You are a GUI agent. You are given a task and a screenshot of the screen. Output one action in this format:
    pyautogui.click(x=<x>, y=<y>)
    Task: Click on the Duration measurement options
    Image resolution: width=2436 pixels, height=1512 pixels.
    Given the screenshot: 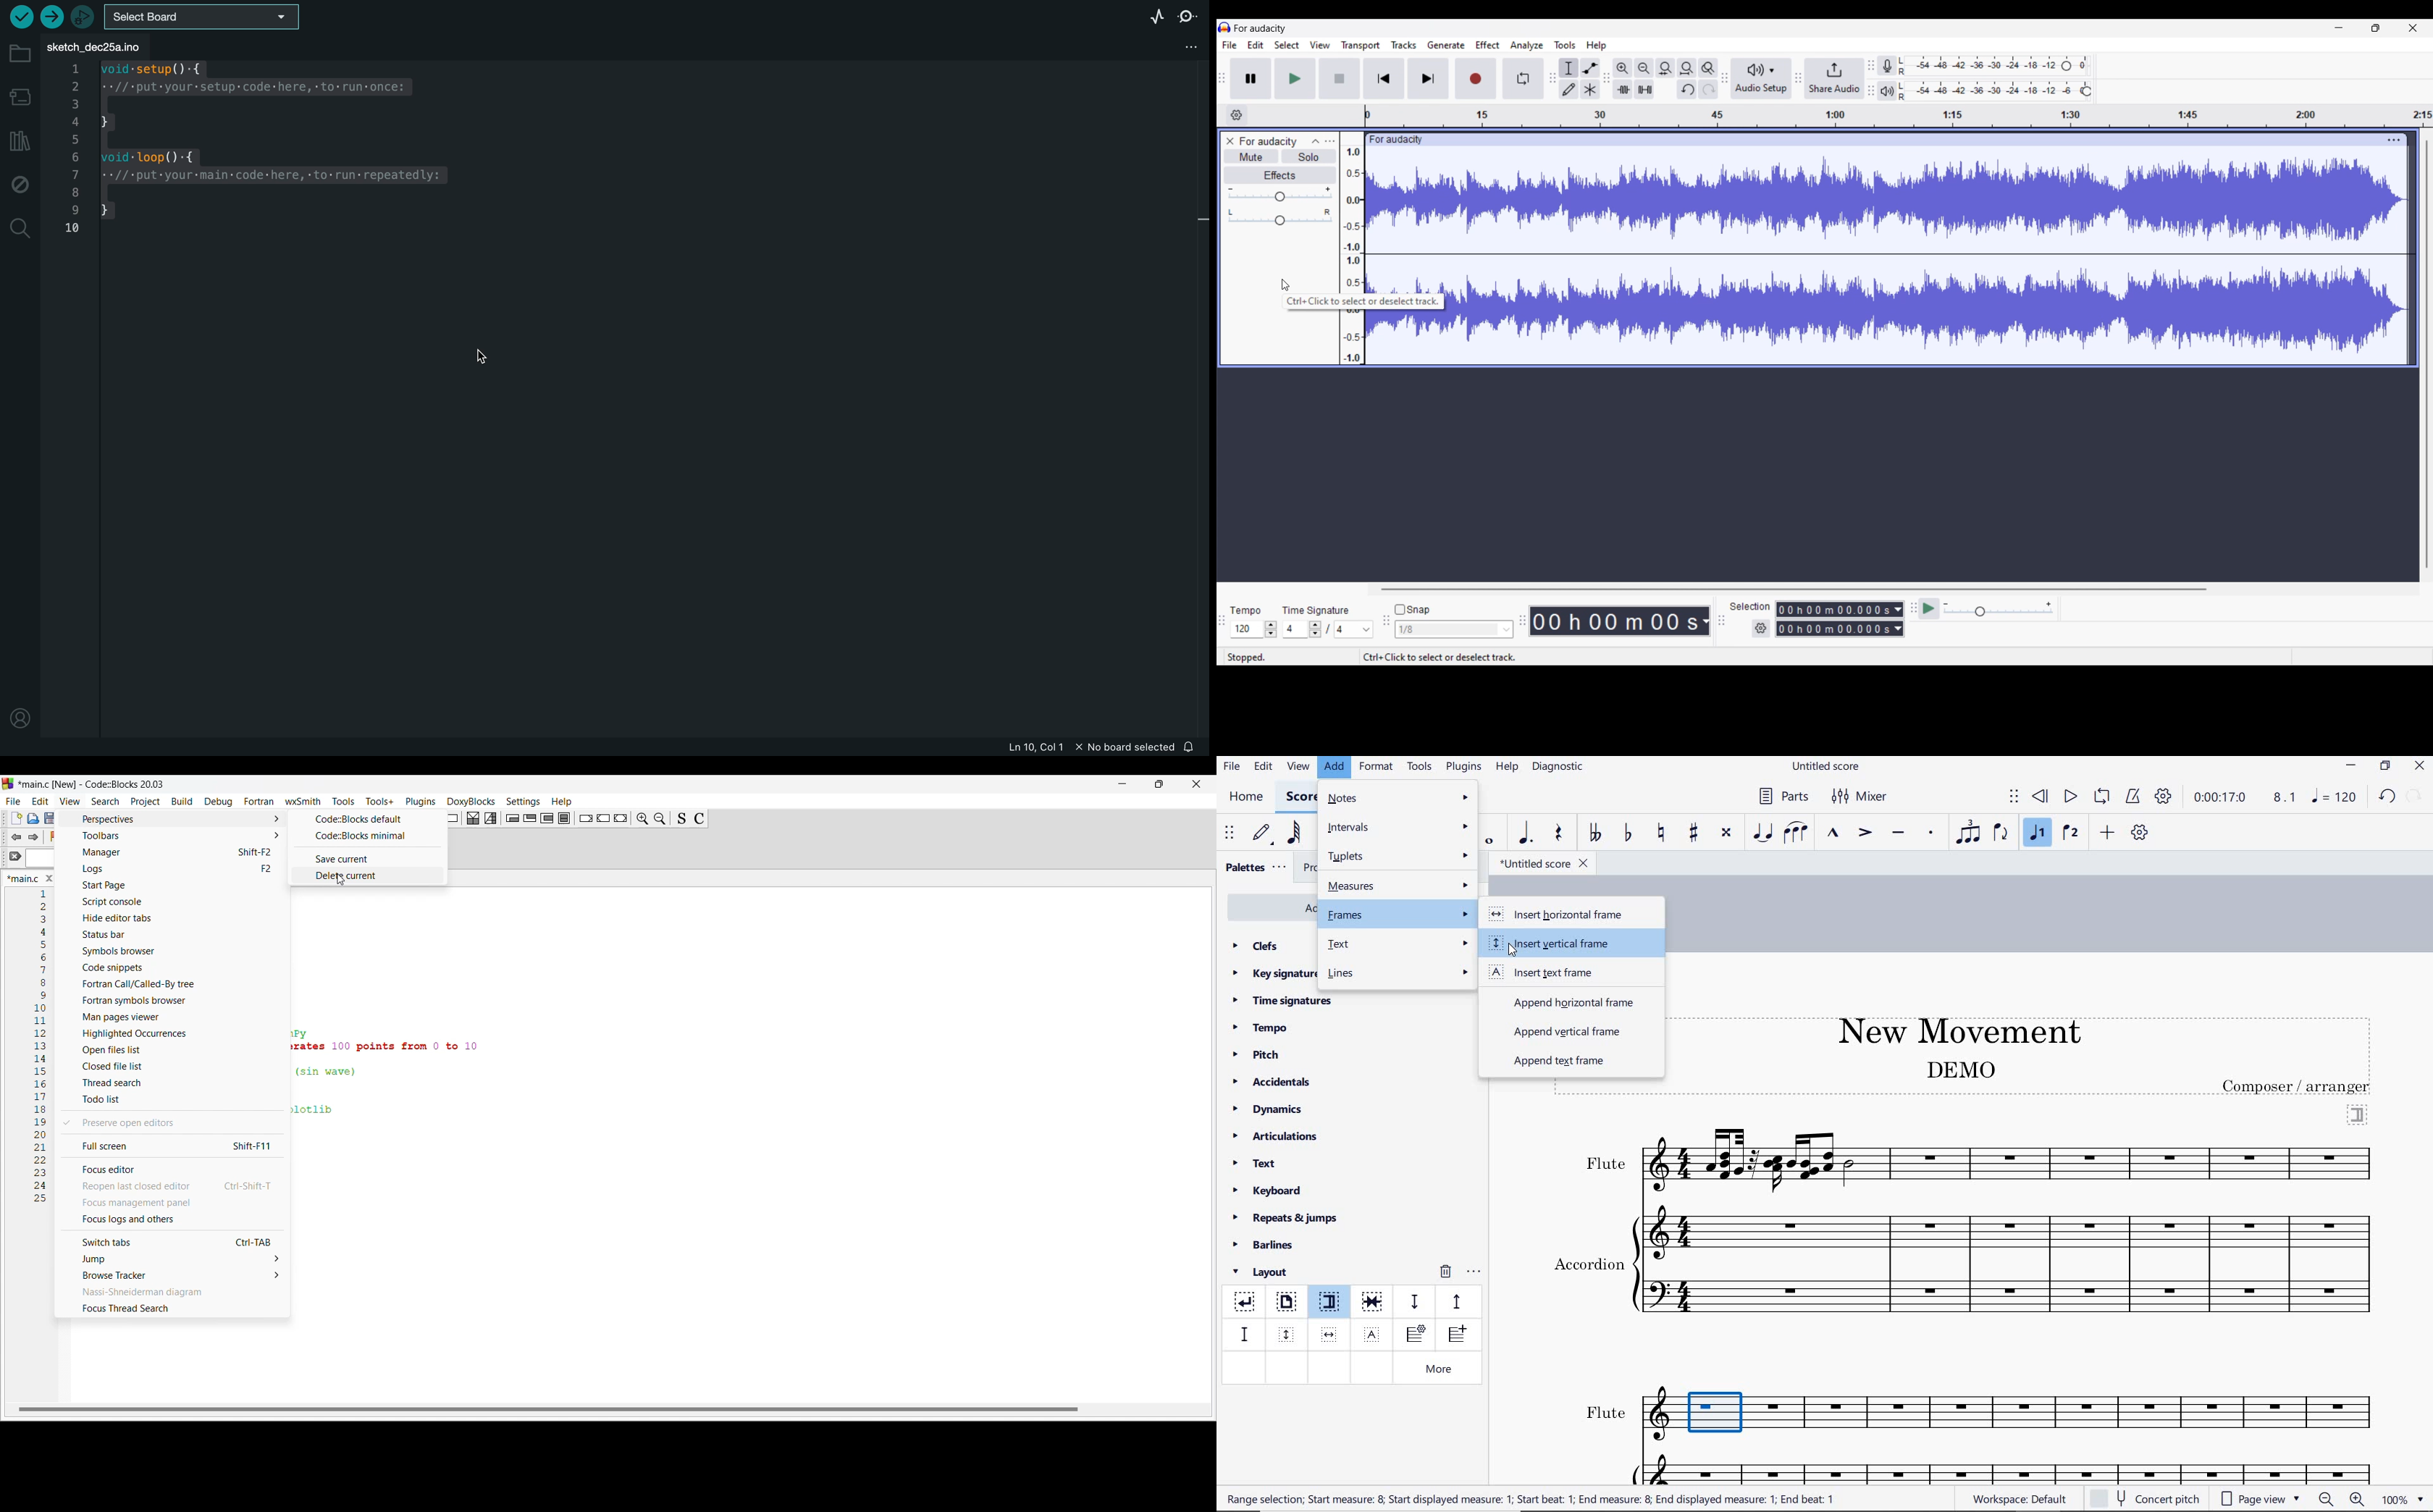 What is the action you would take?
    pyautogui.click(x=1705, y=621)
    